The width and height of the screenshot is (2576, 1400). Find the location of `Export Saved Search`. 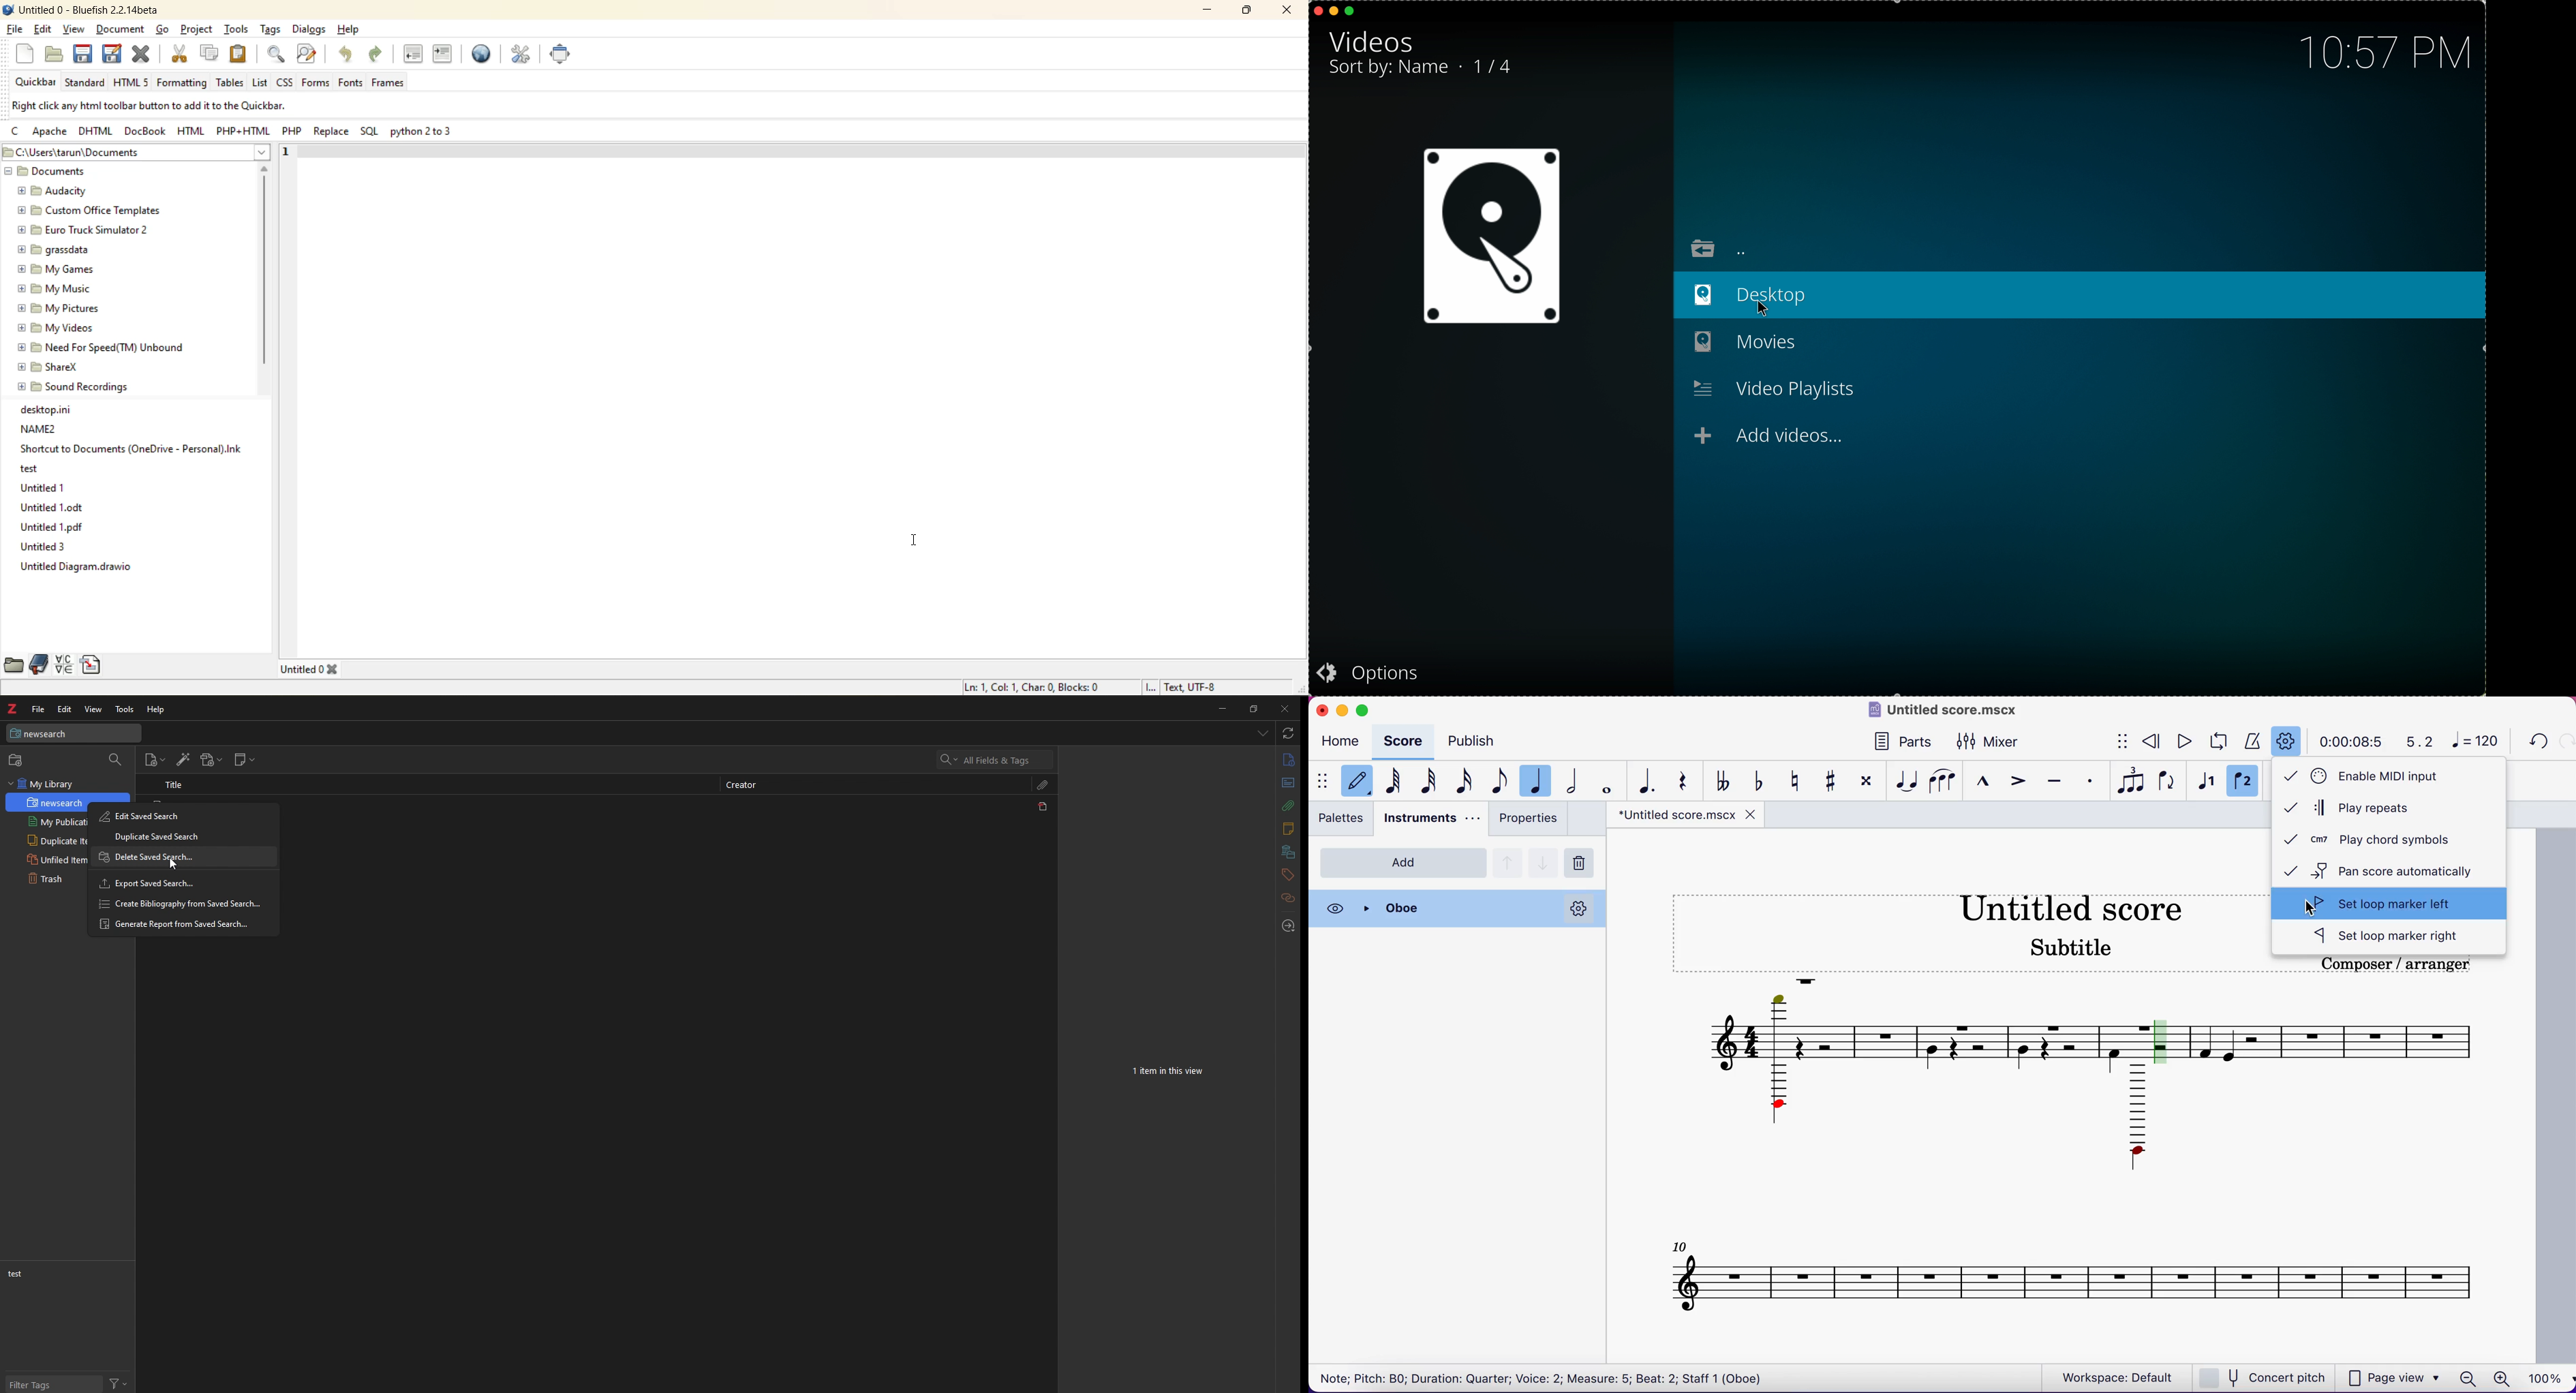

Export Saved Search is located at coordinates (149, 883).